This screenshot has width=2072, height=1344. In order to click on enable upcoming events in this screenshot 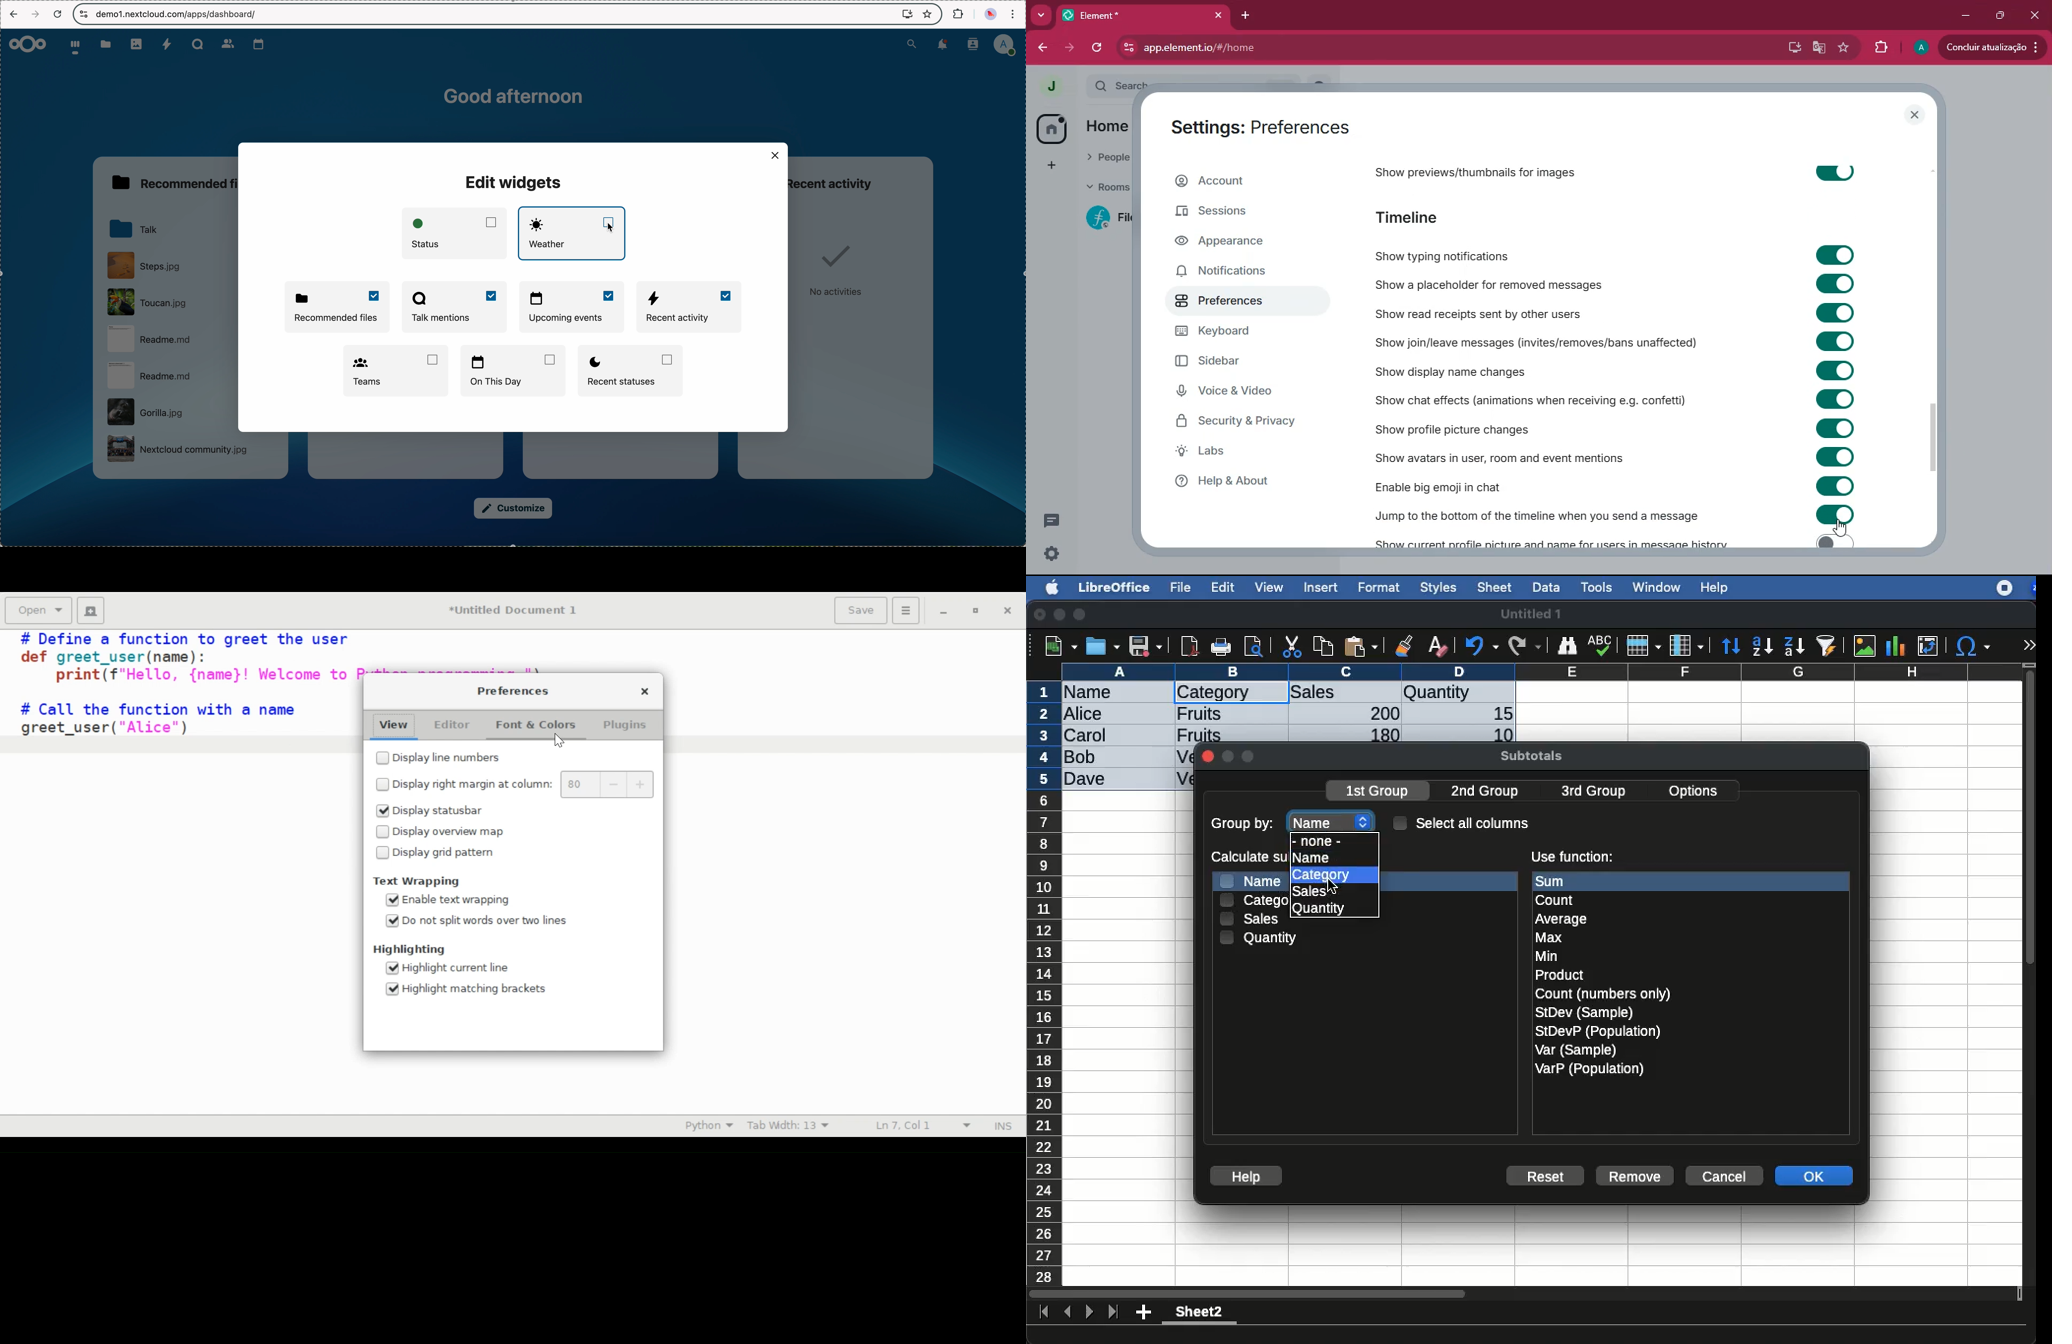, I will do `click(573, 307)`.